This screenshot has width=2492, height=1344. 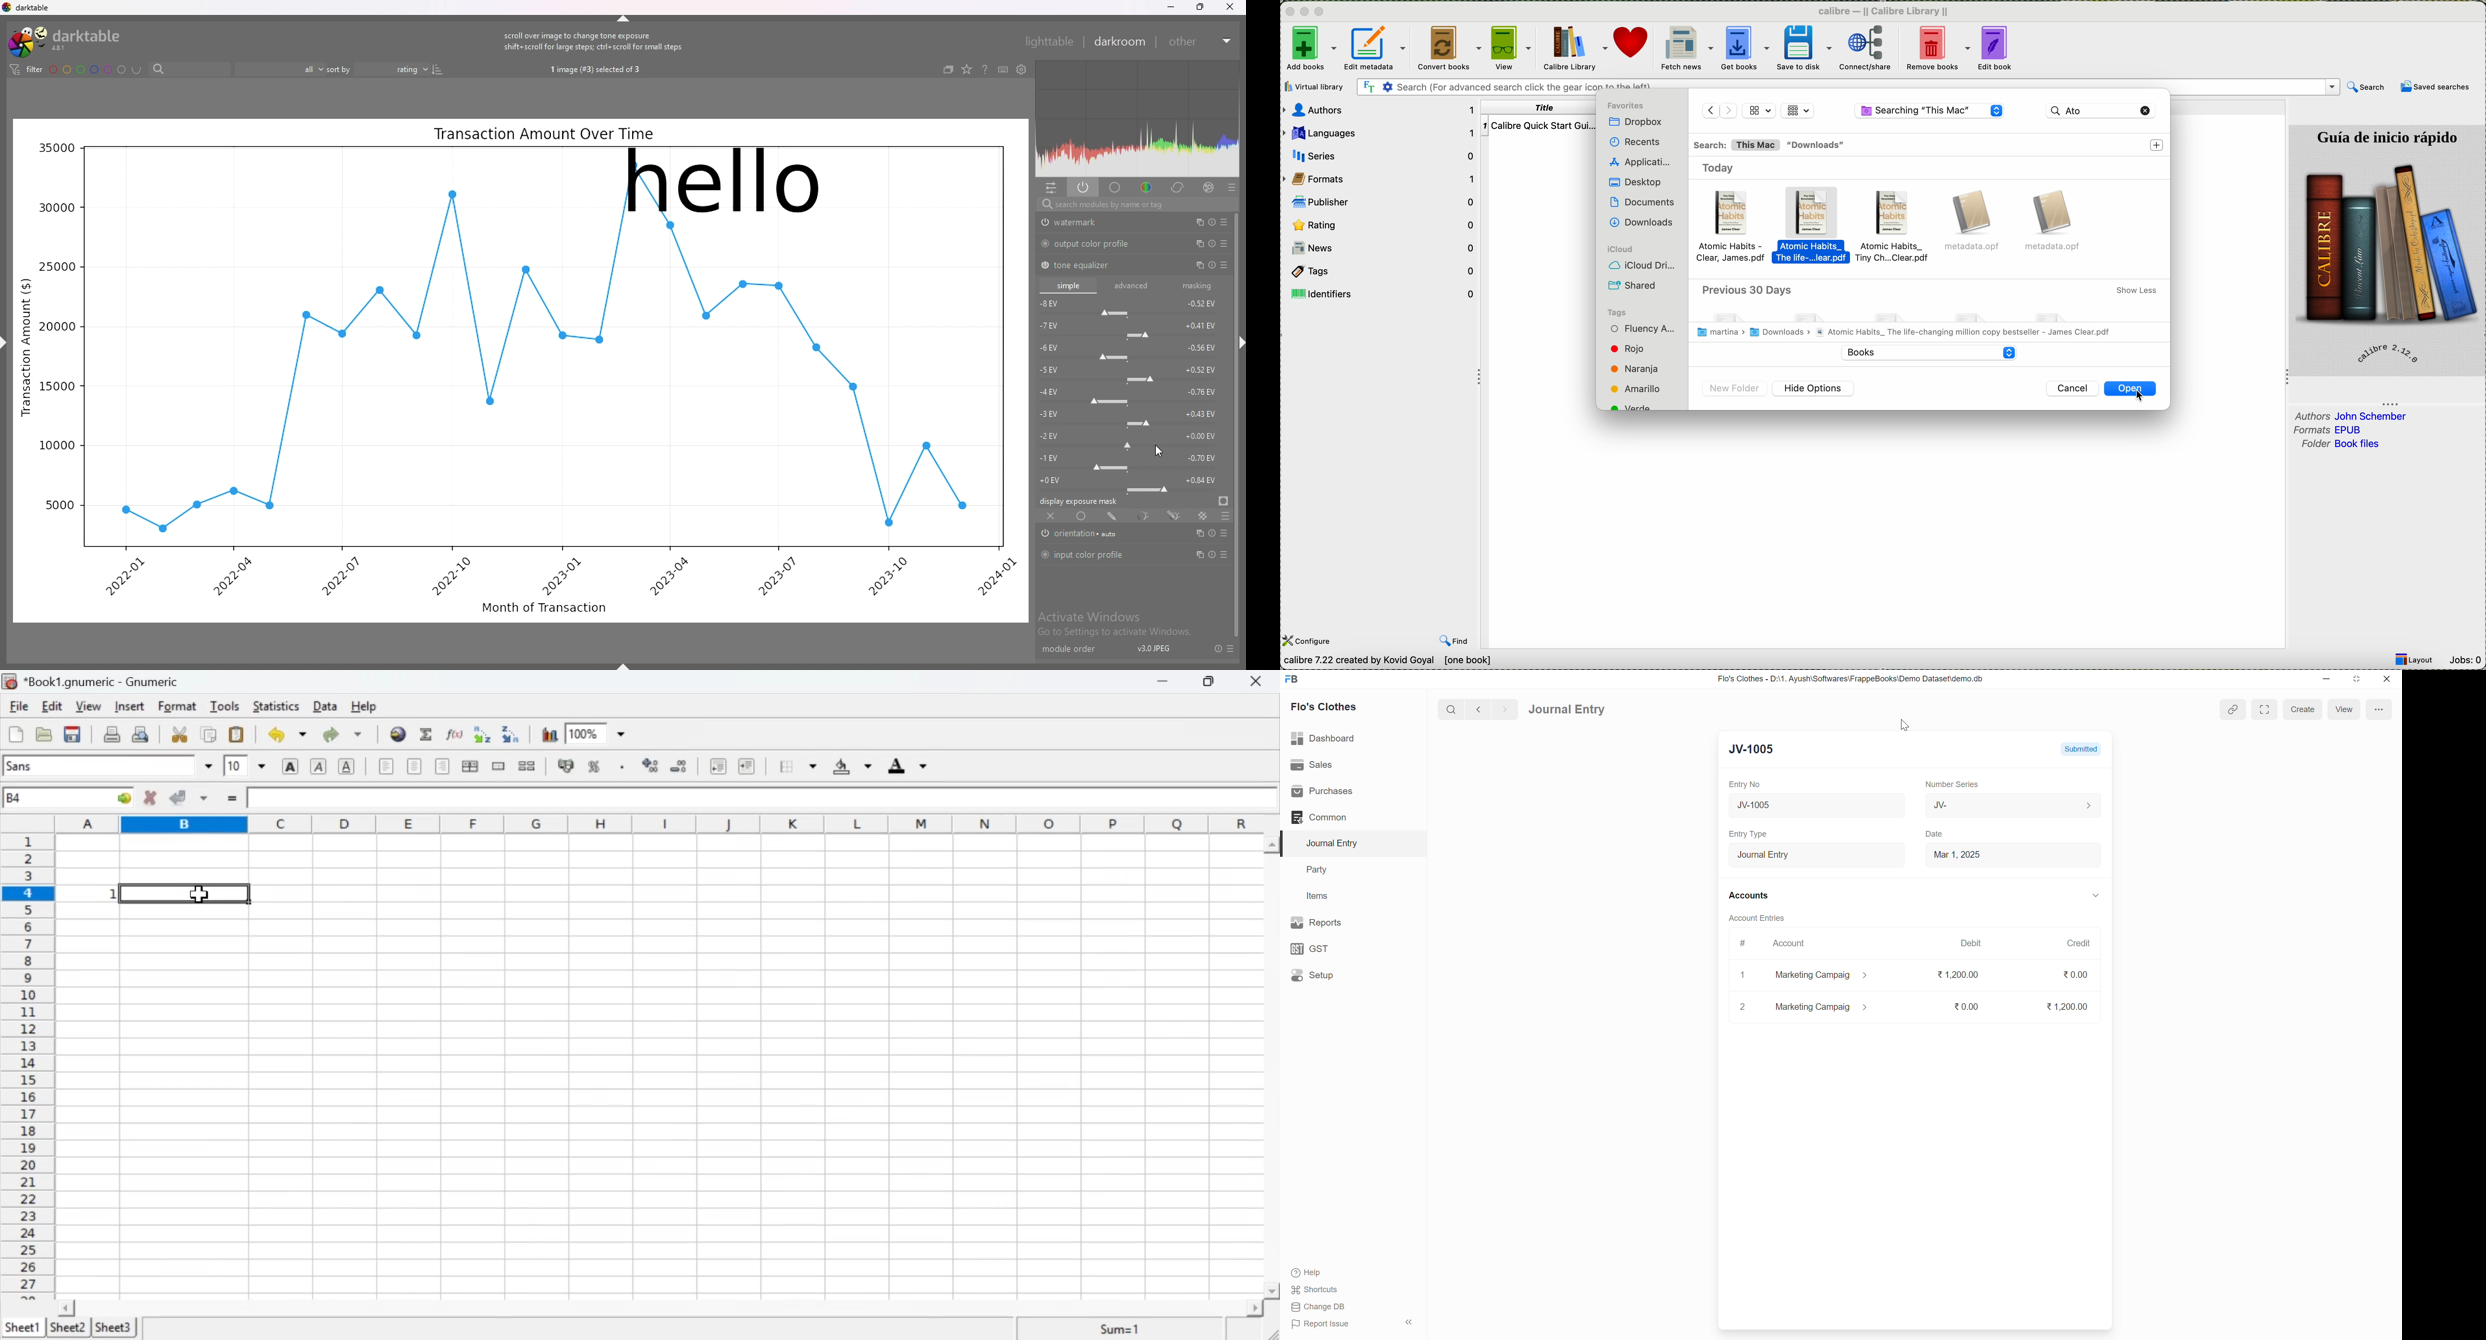 I want to click on rating, so click(x=1382, y=226).